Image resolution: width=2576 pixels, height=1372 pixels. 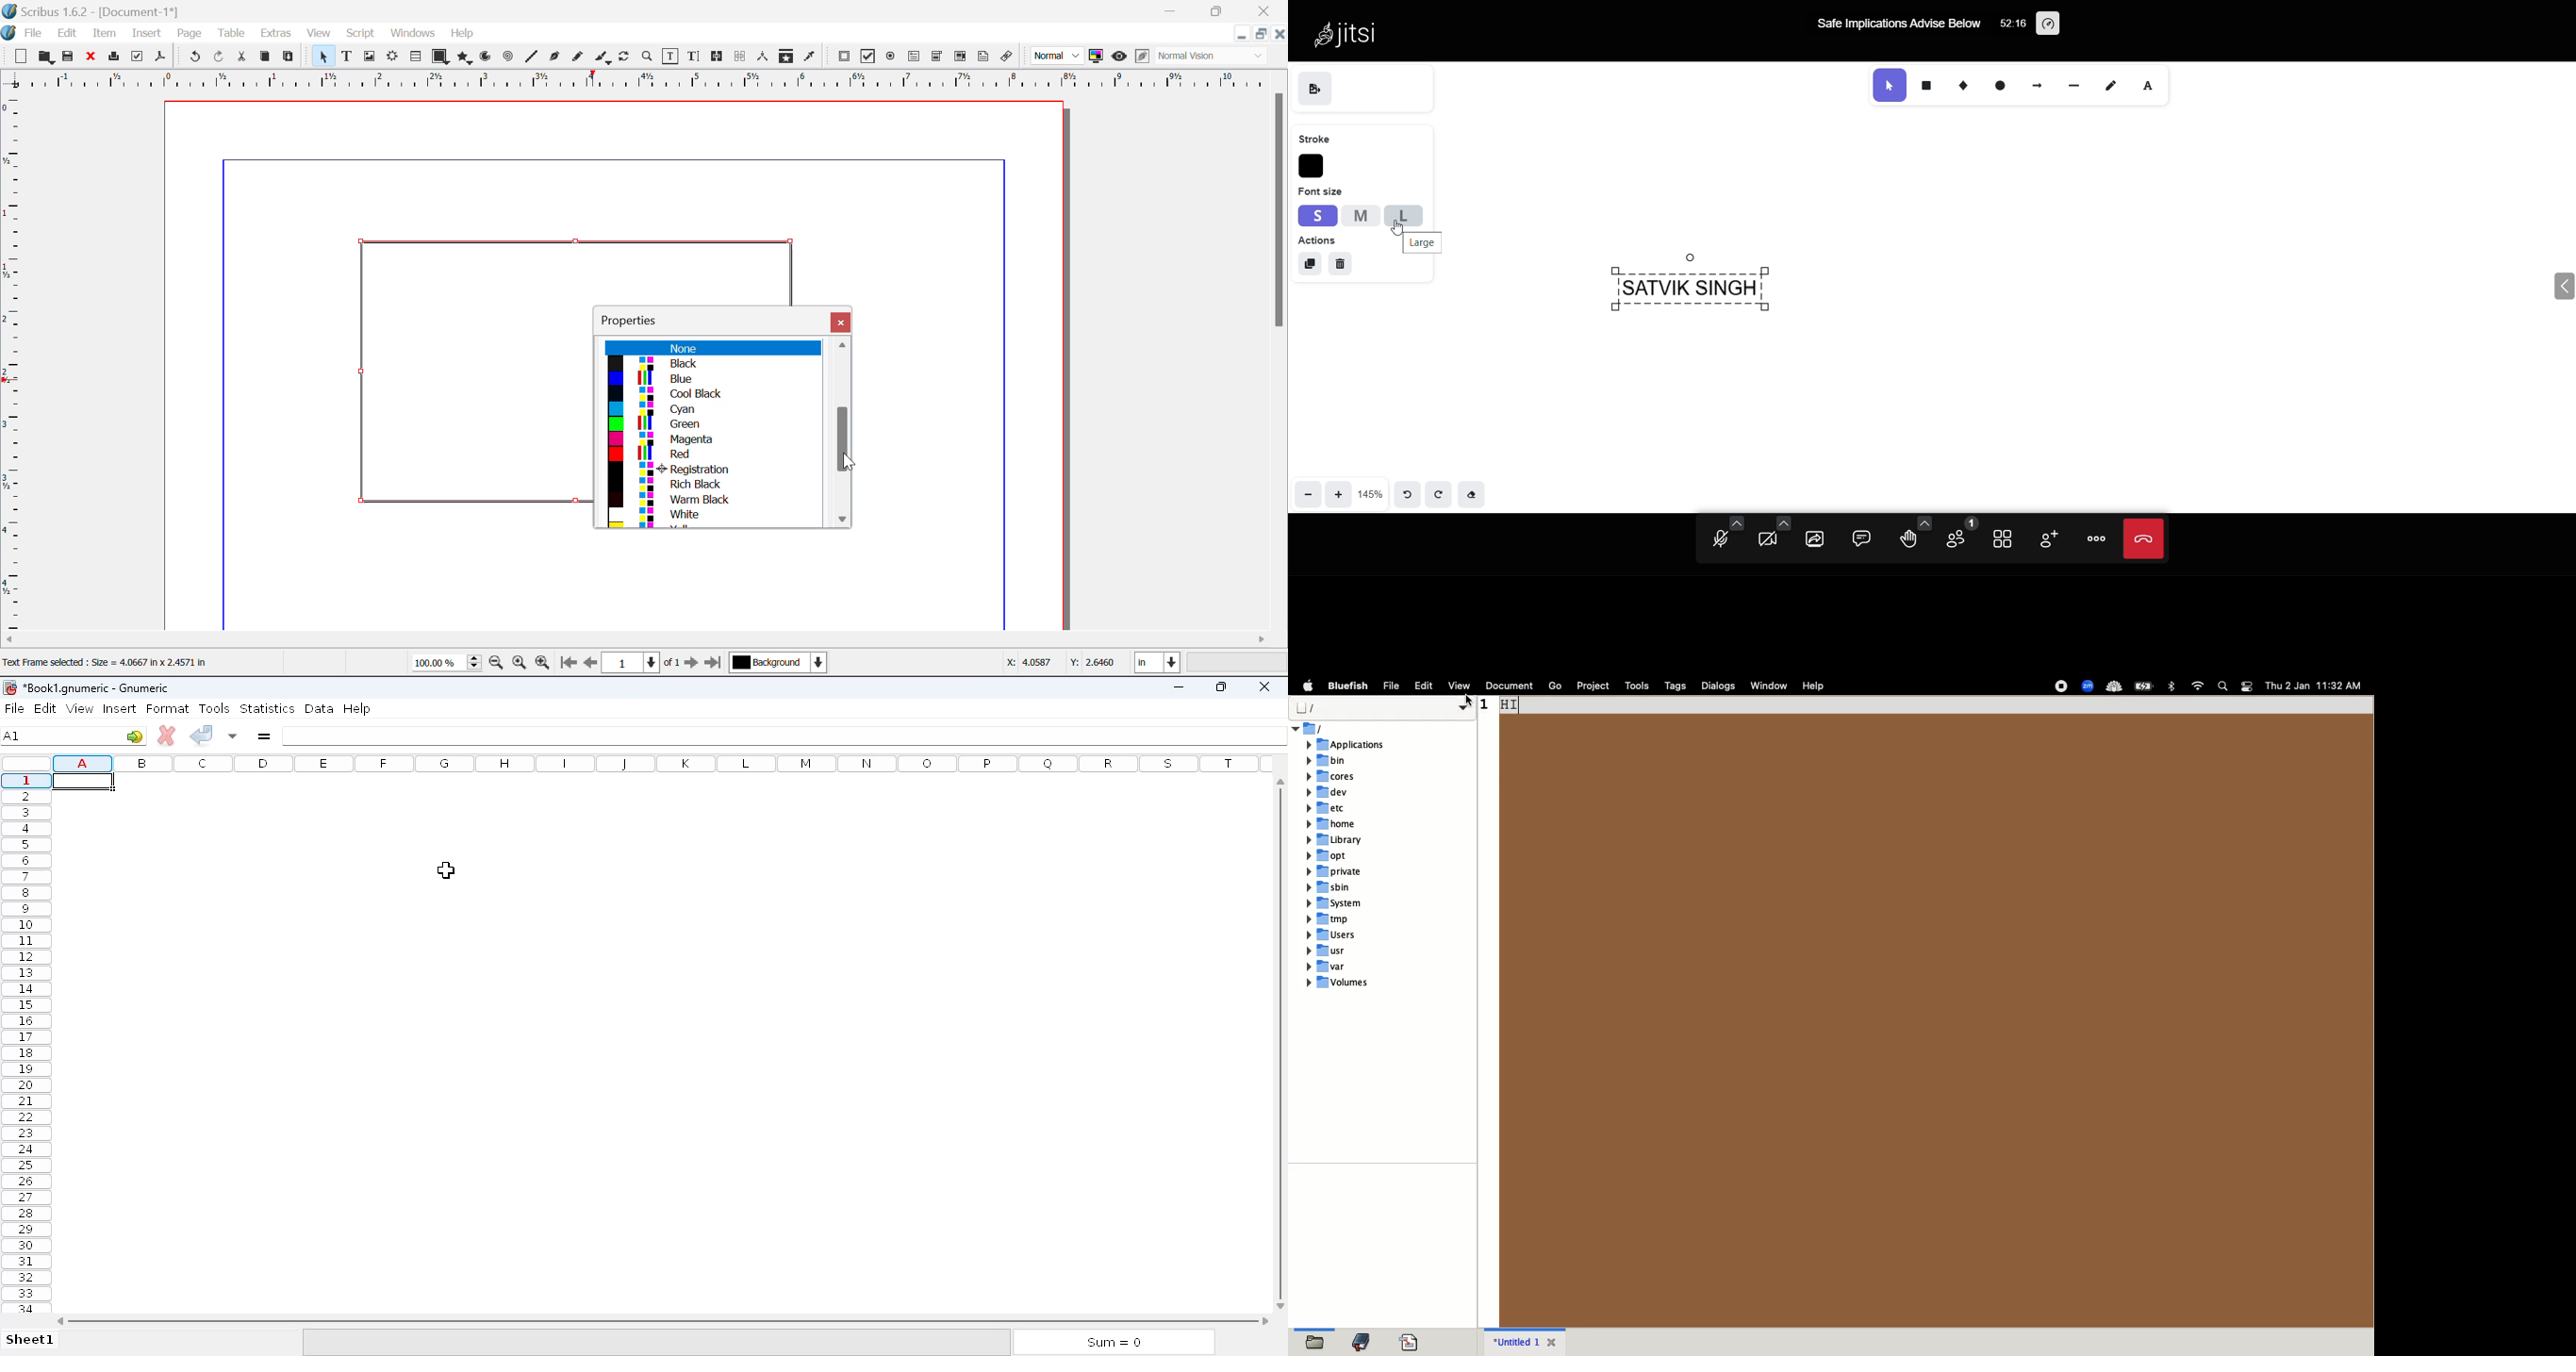 I want to click on redo, so click(x=1441, y=494).